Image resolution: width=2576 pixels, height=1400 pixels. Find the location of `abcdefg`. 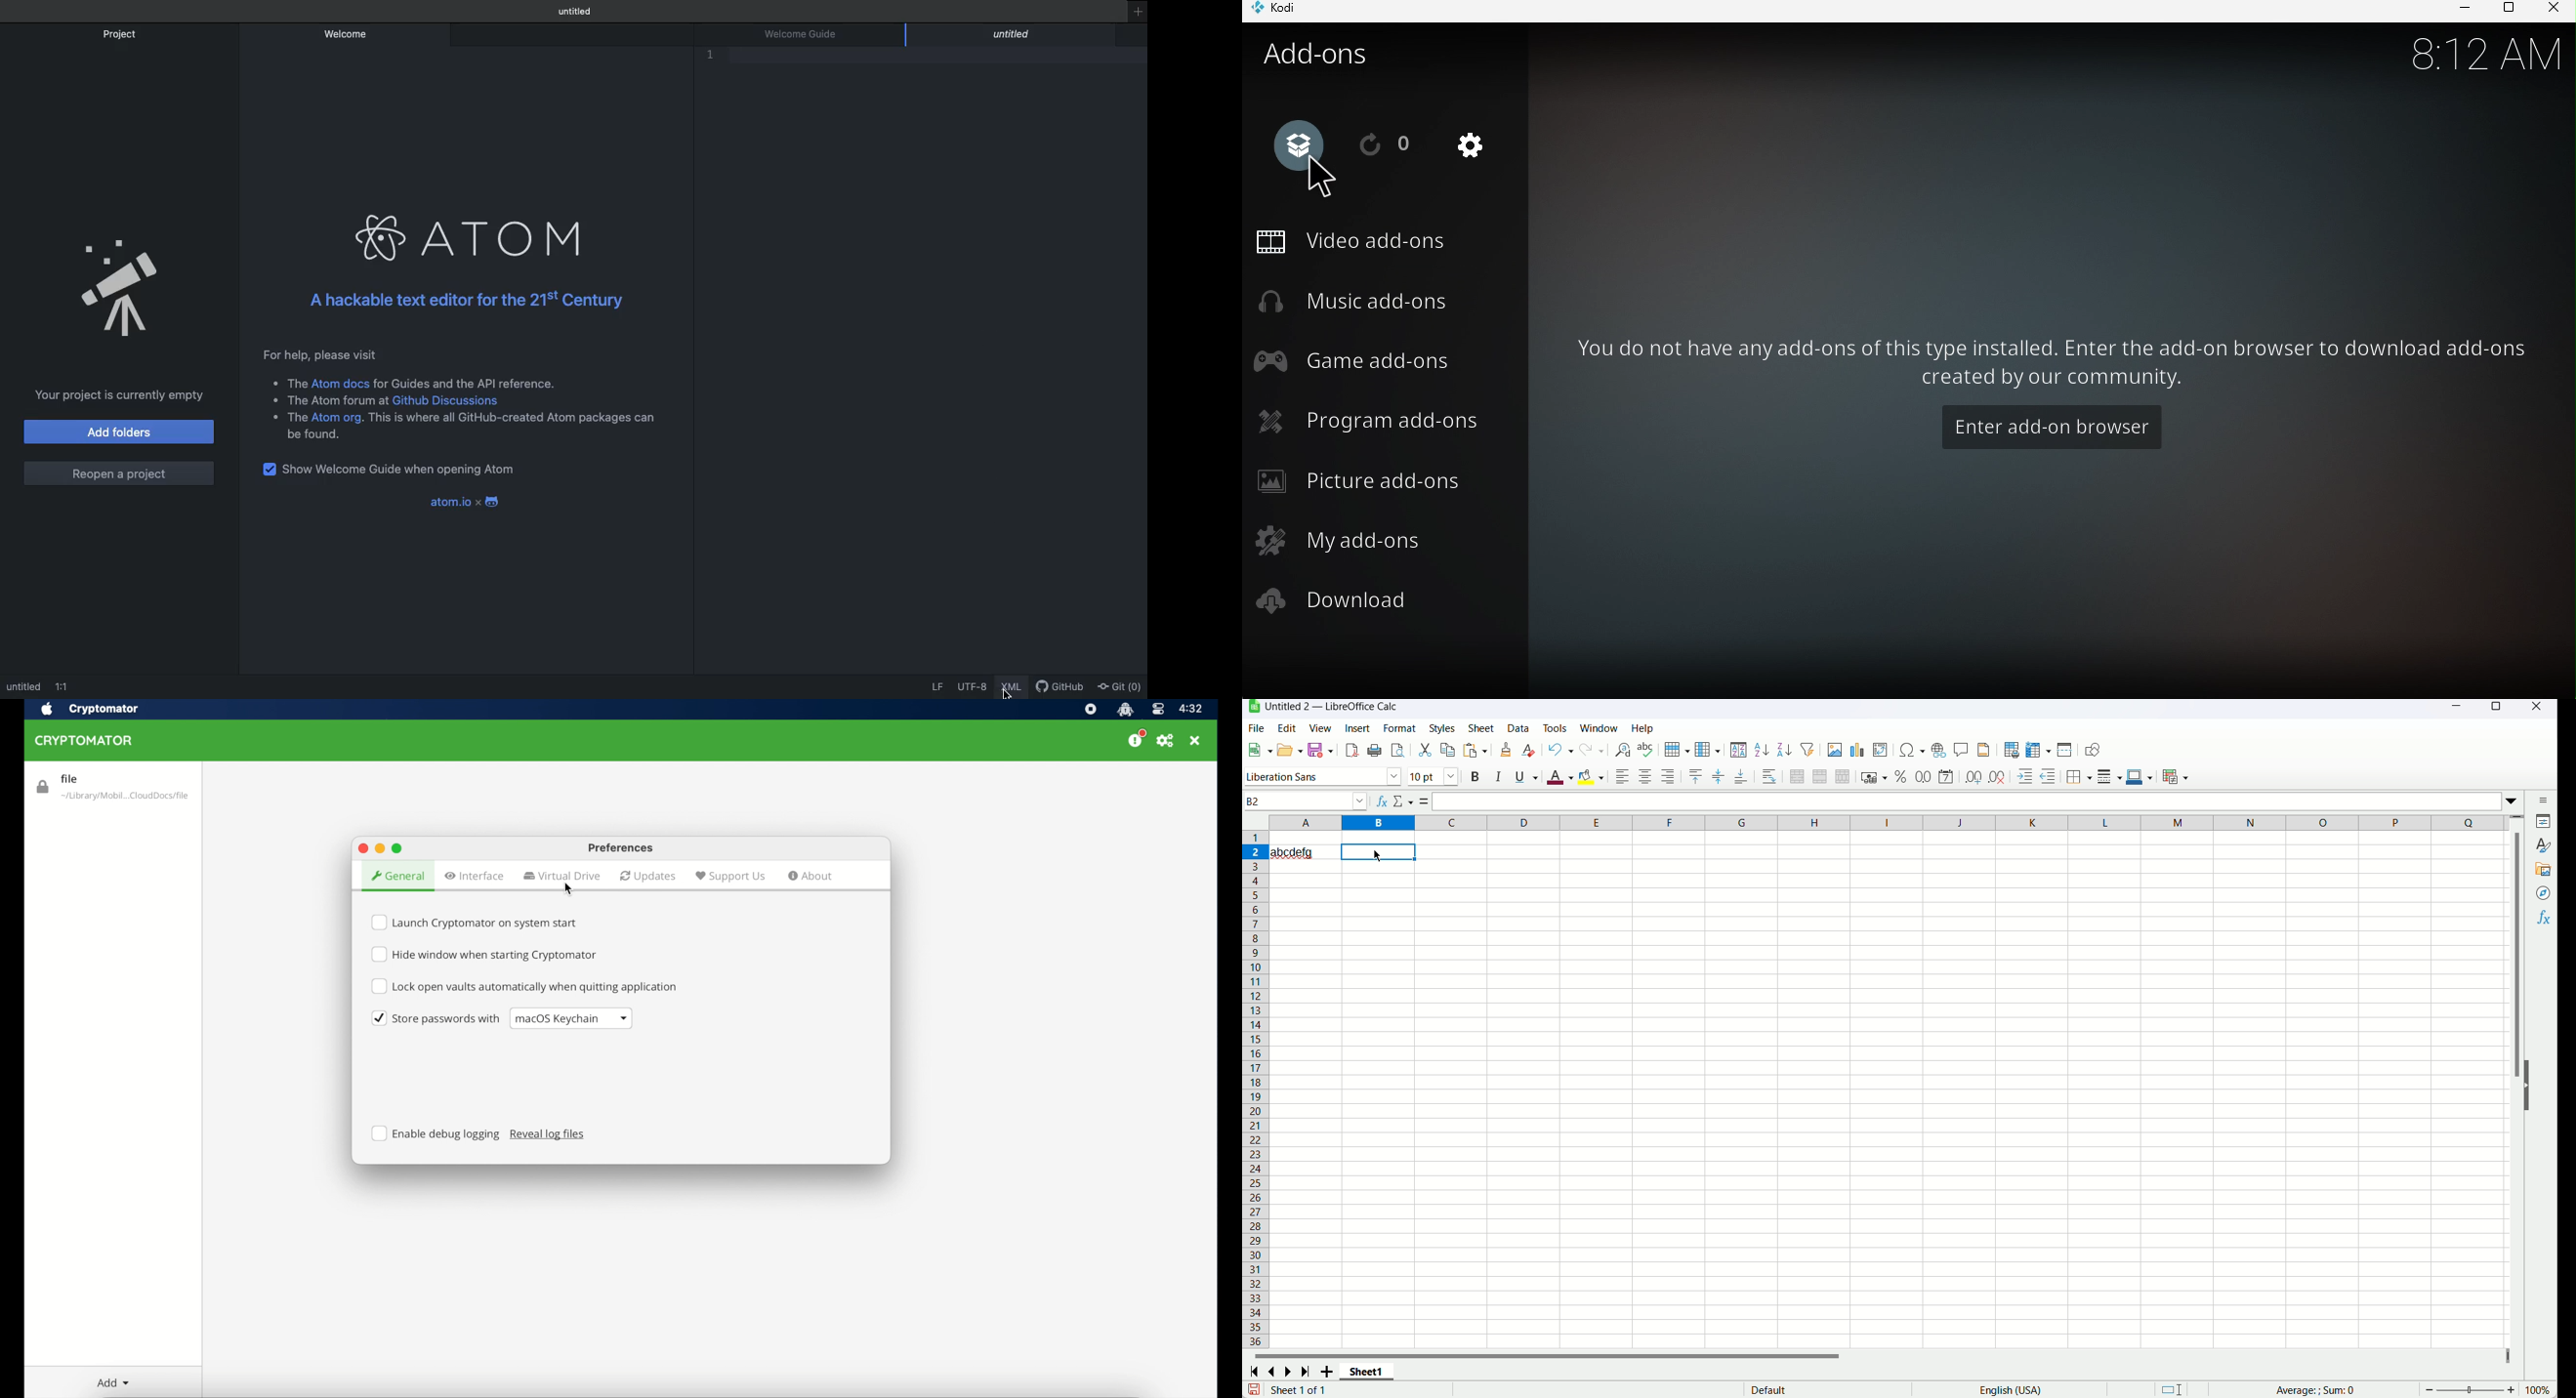

abcdefg is located at coordinates (1302, 853).